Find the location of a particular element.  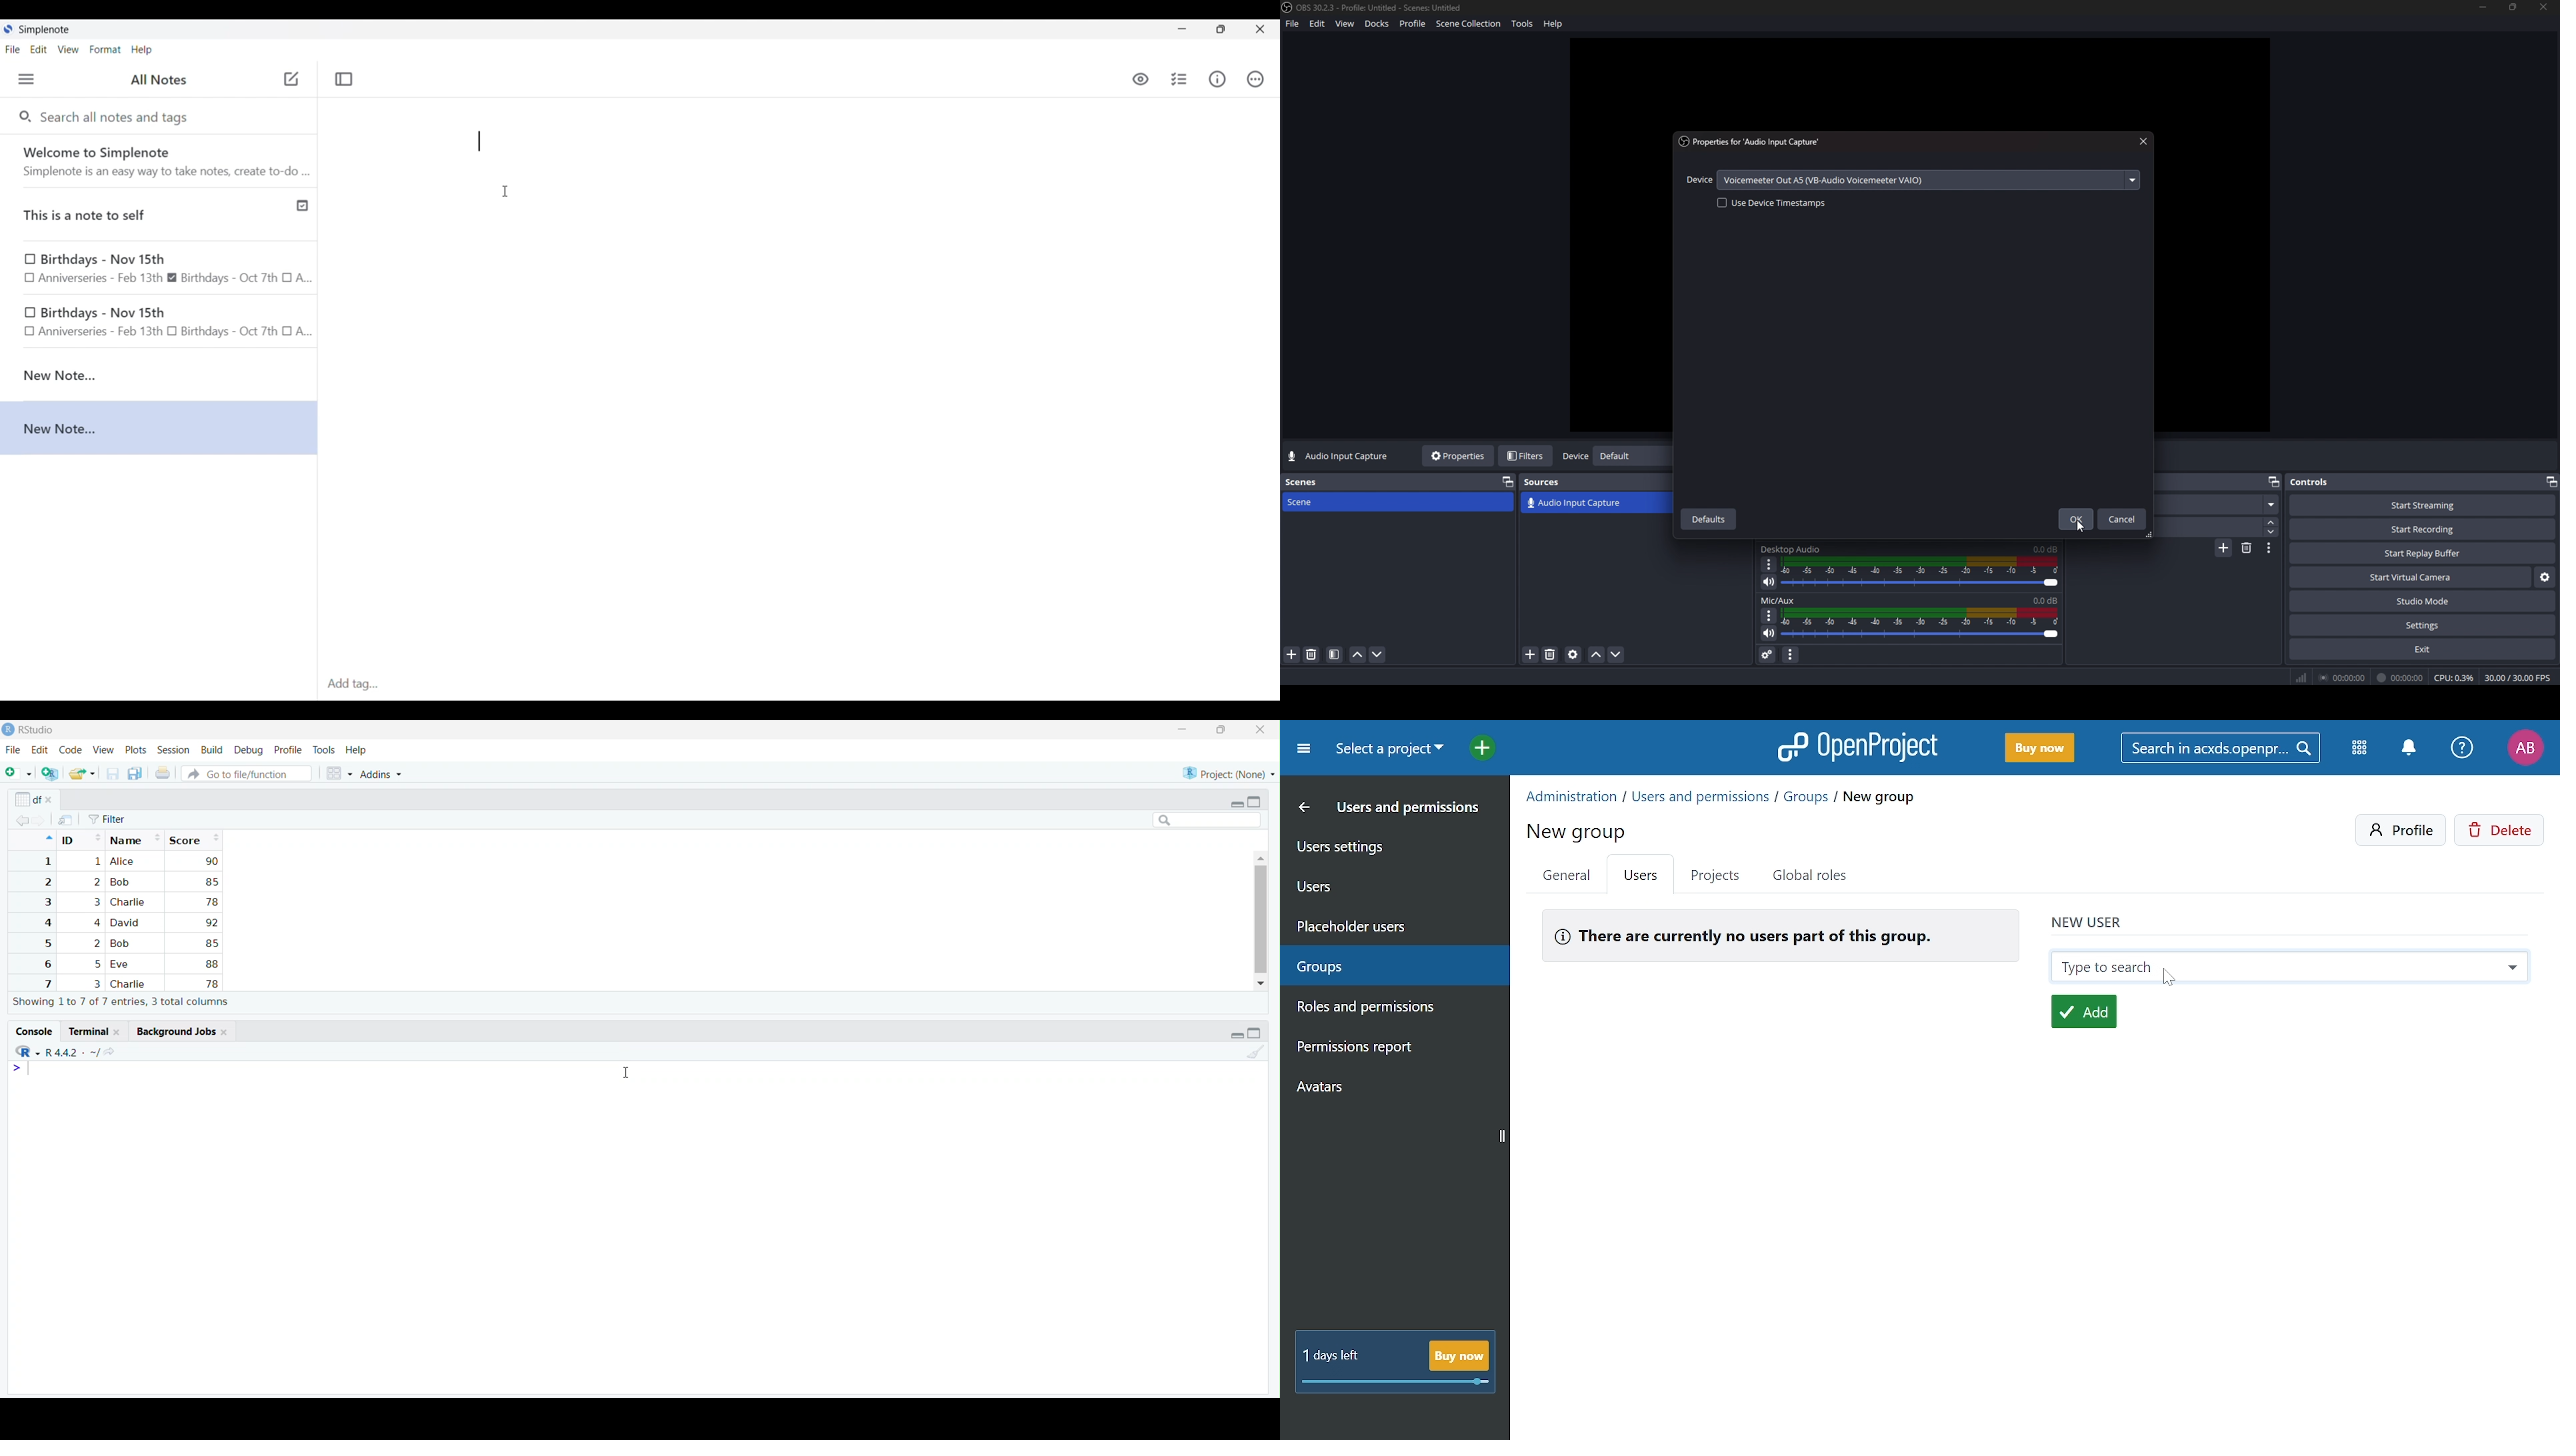

Name is located at coordinates (135, 839).